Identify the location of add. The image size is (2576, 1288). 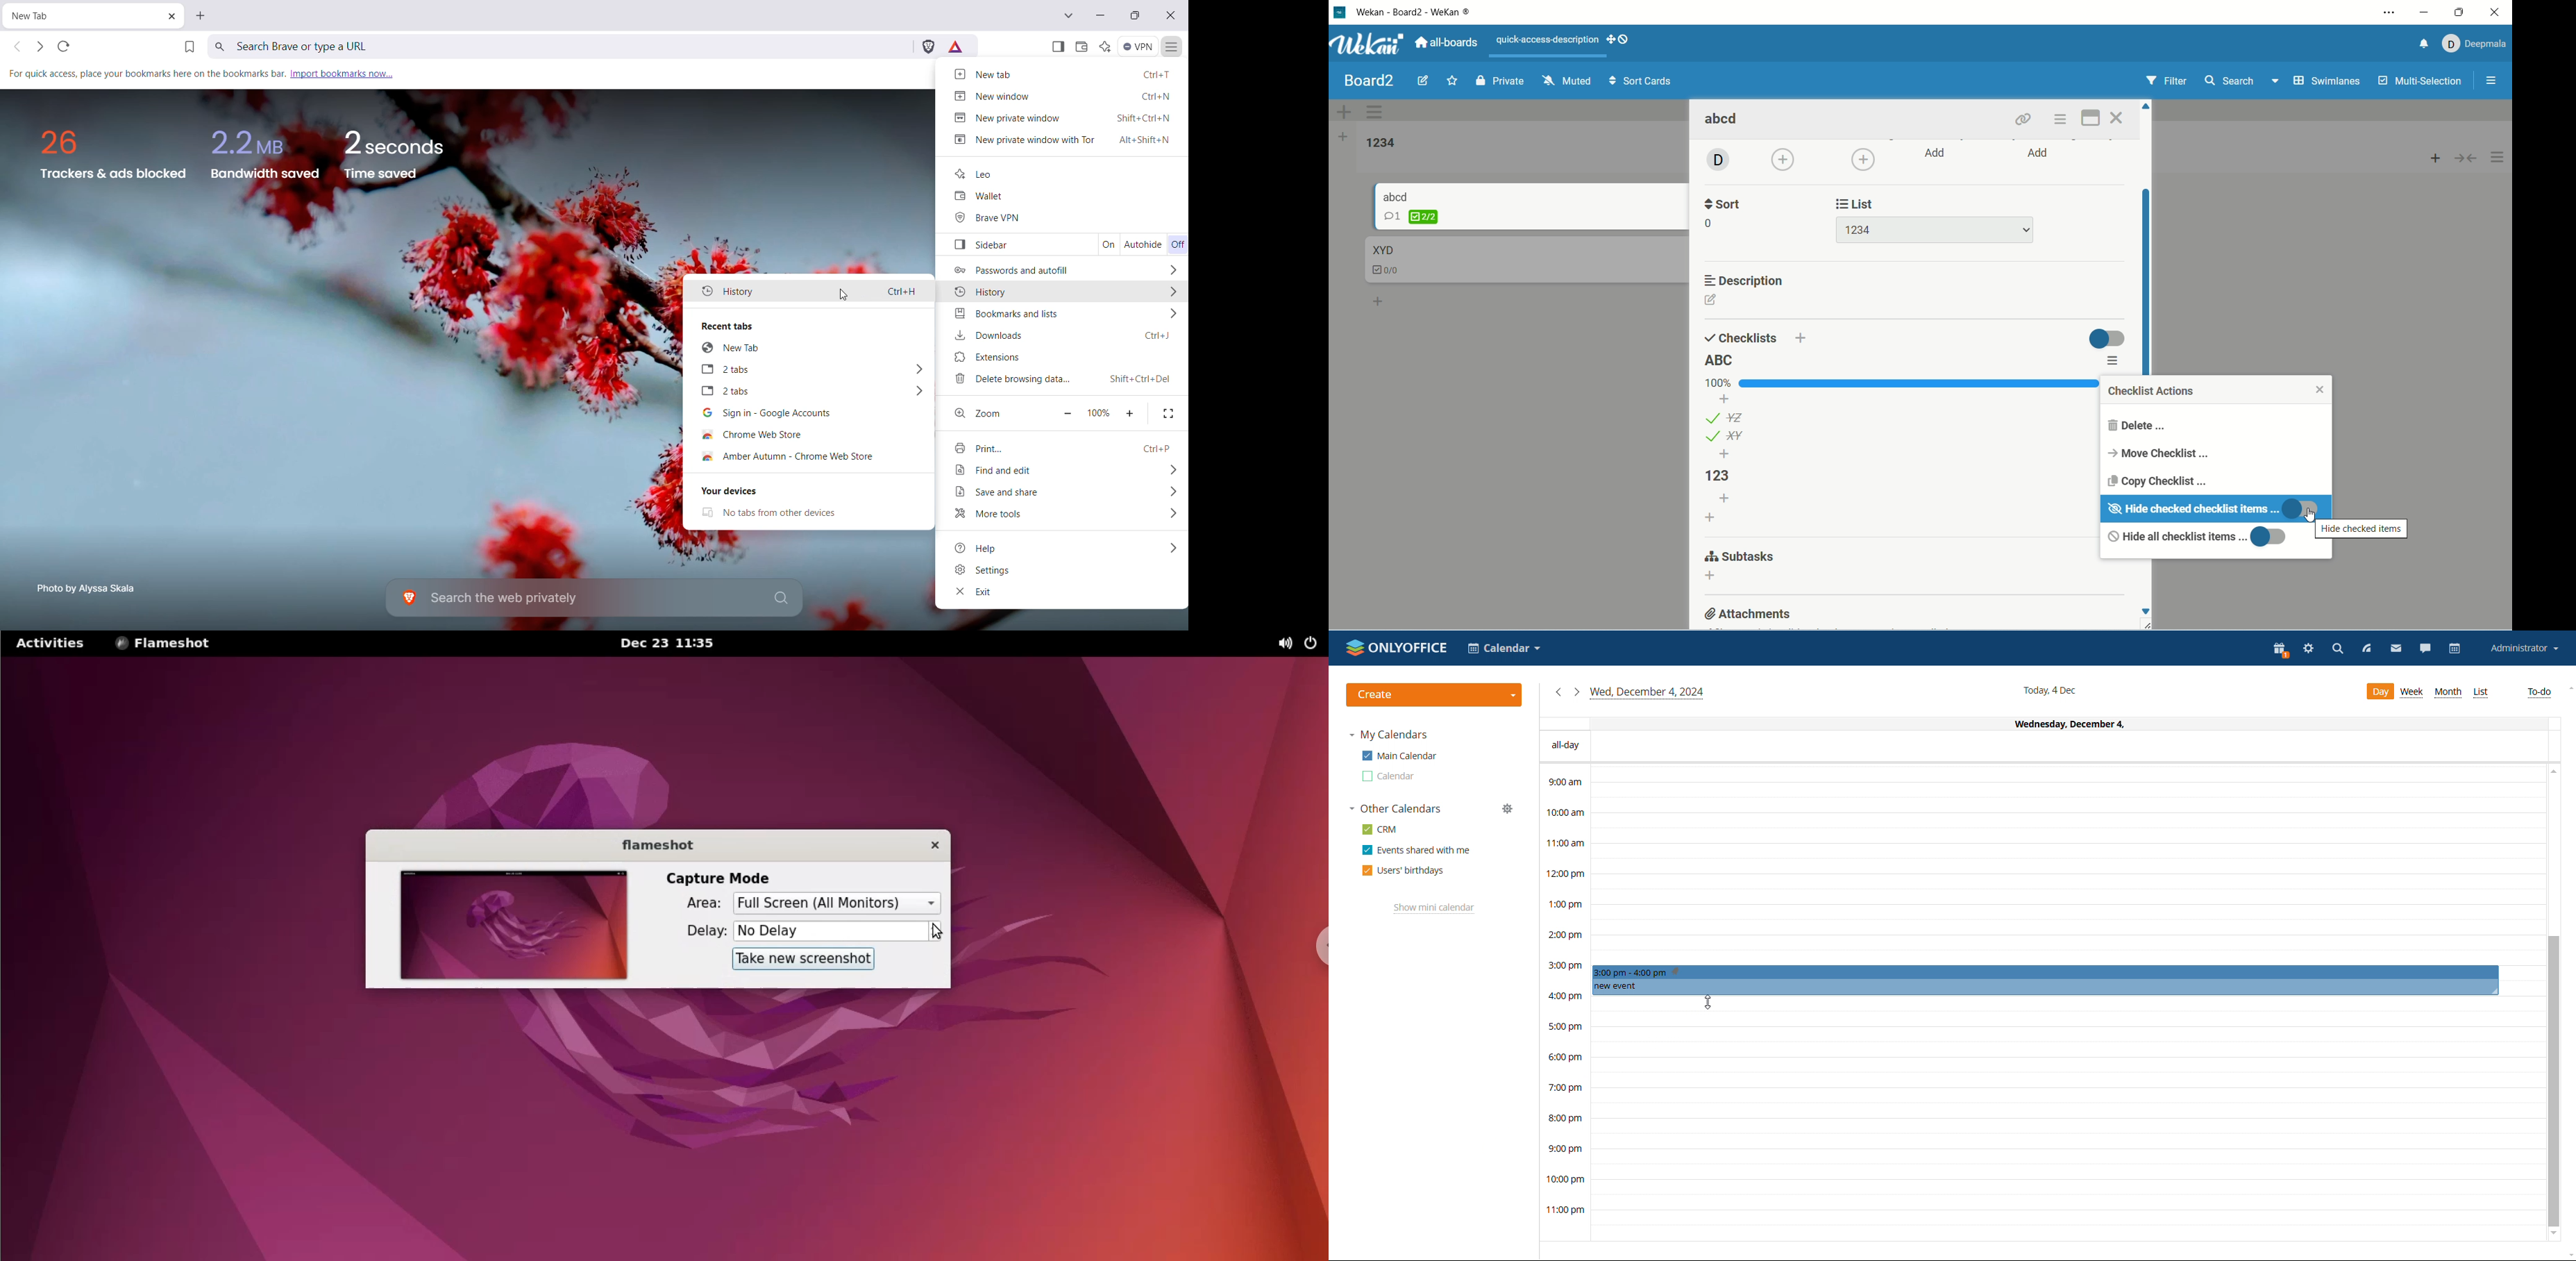
(2433, 160).